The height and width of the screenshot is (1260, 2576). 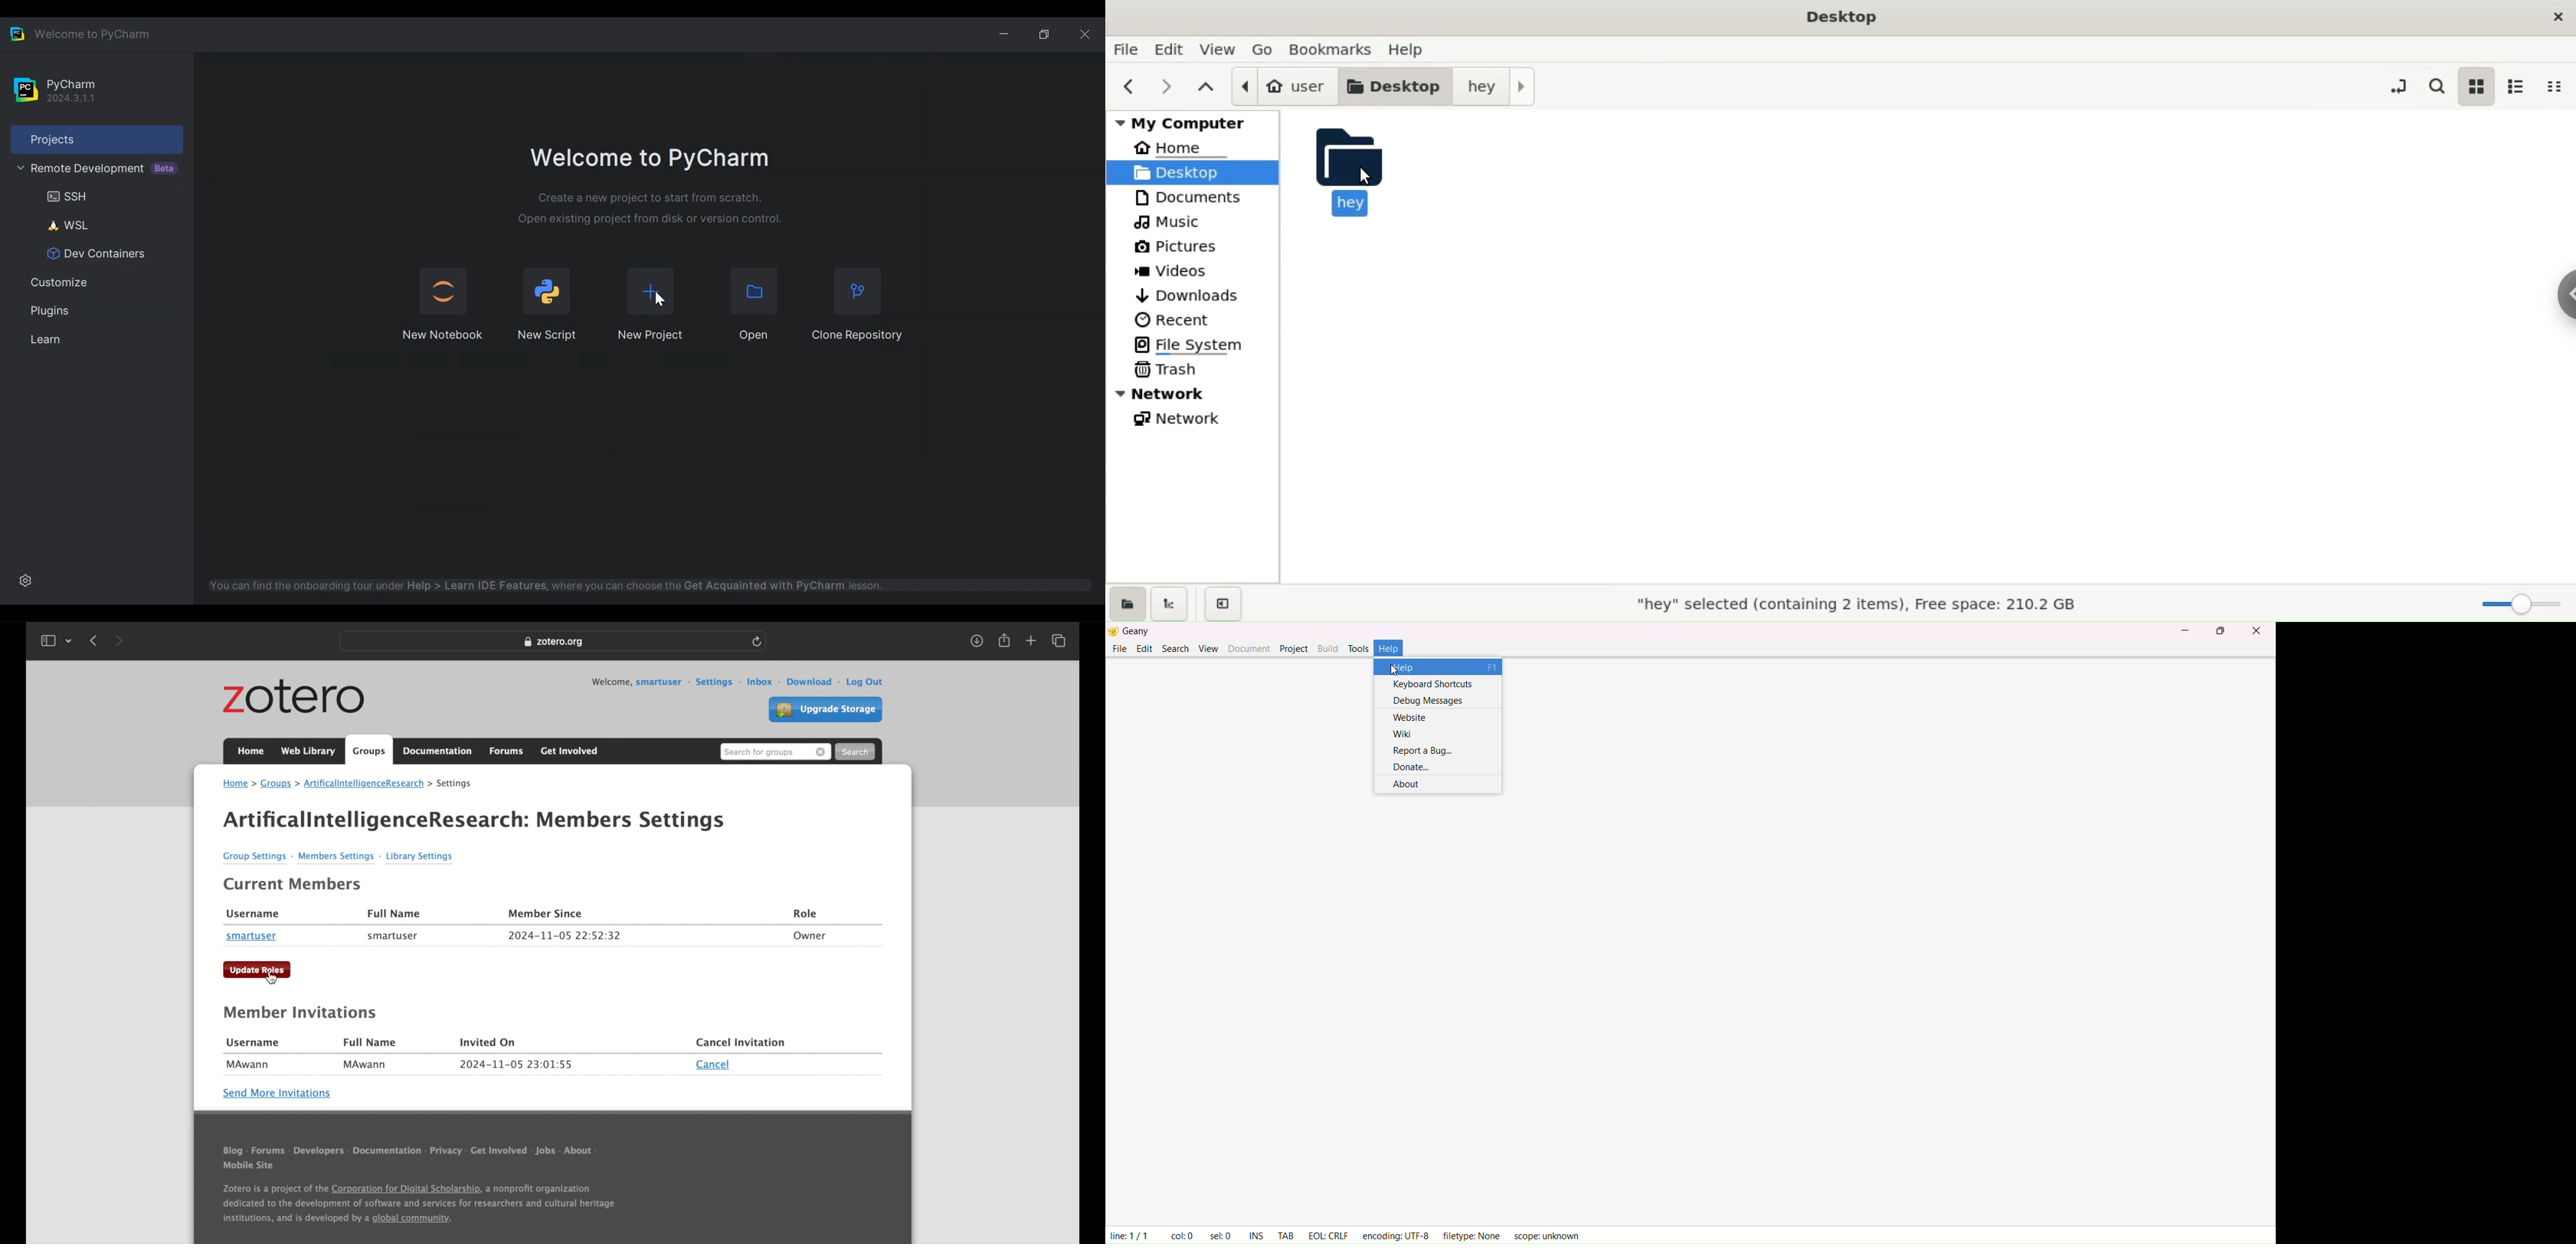 I want to click on next , so click(x=122, y=640).